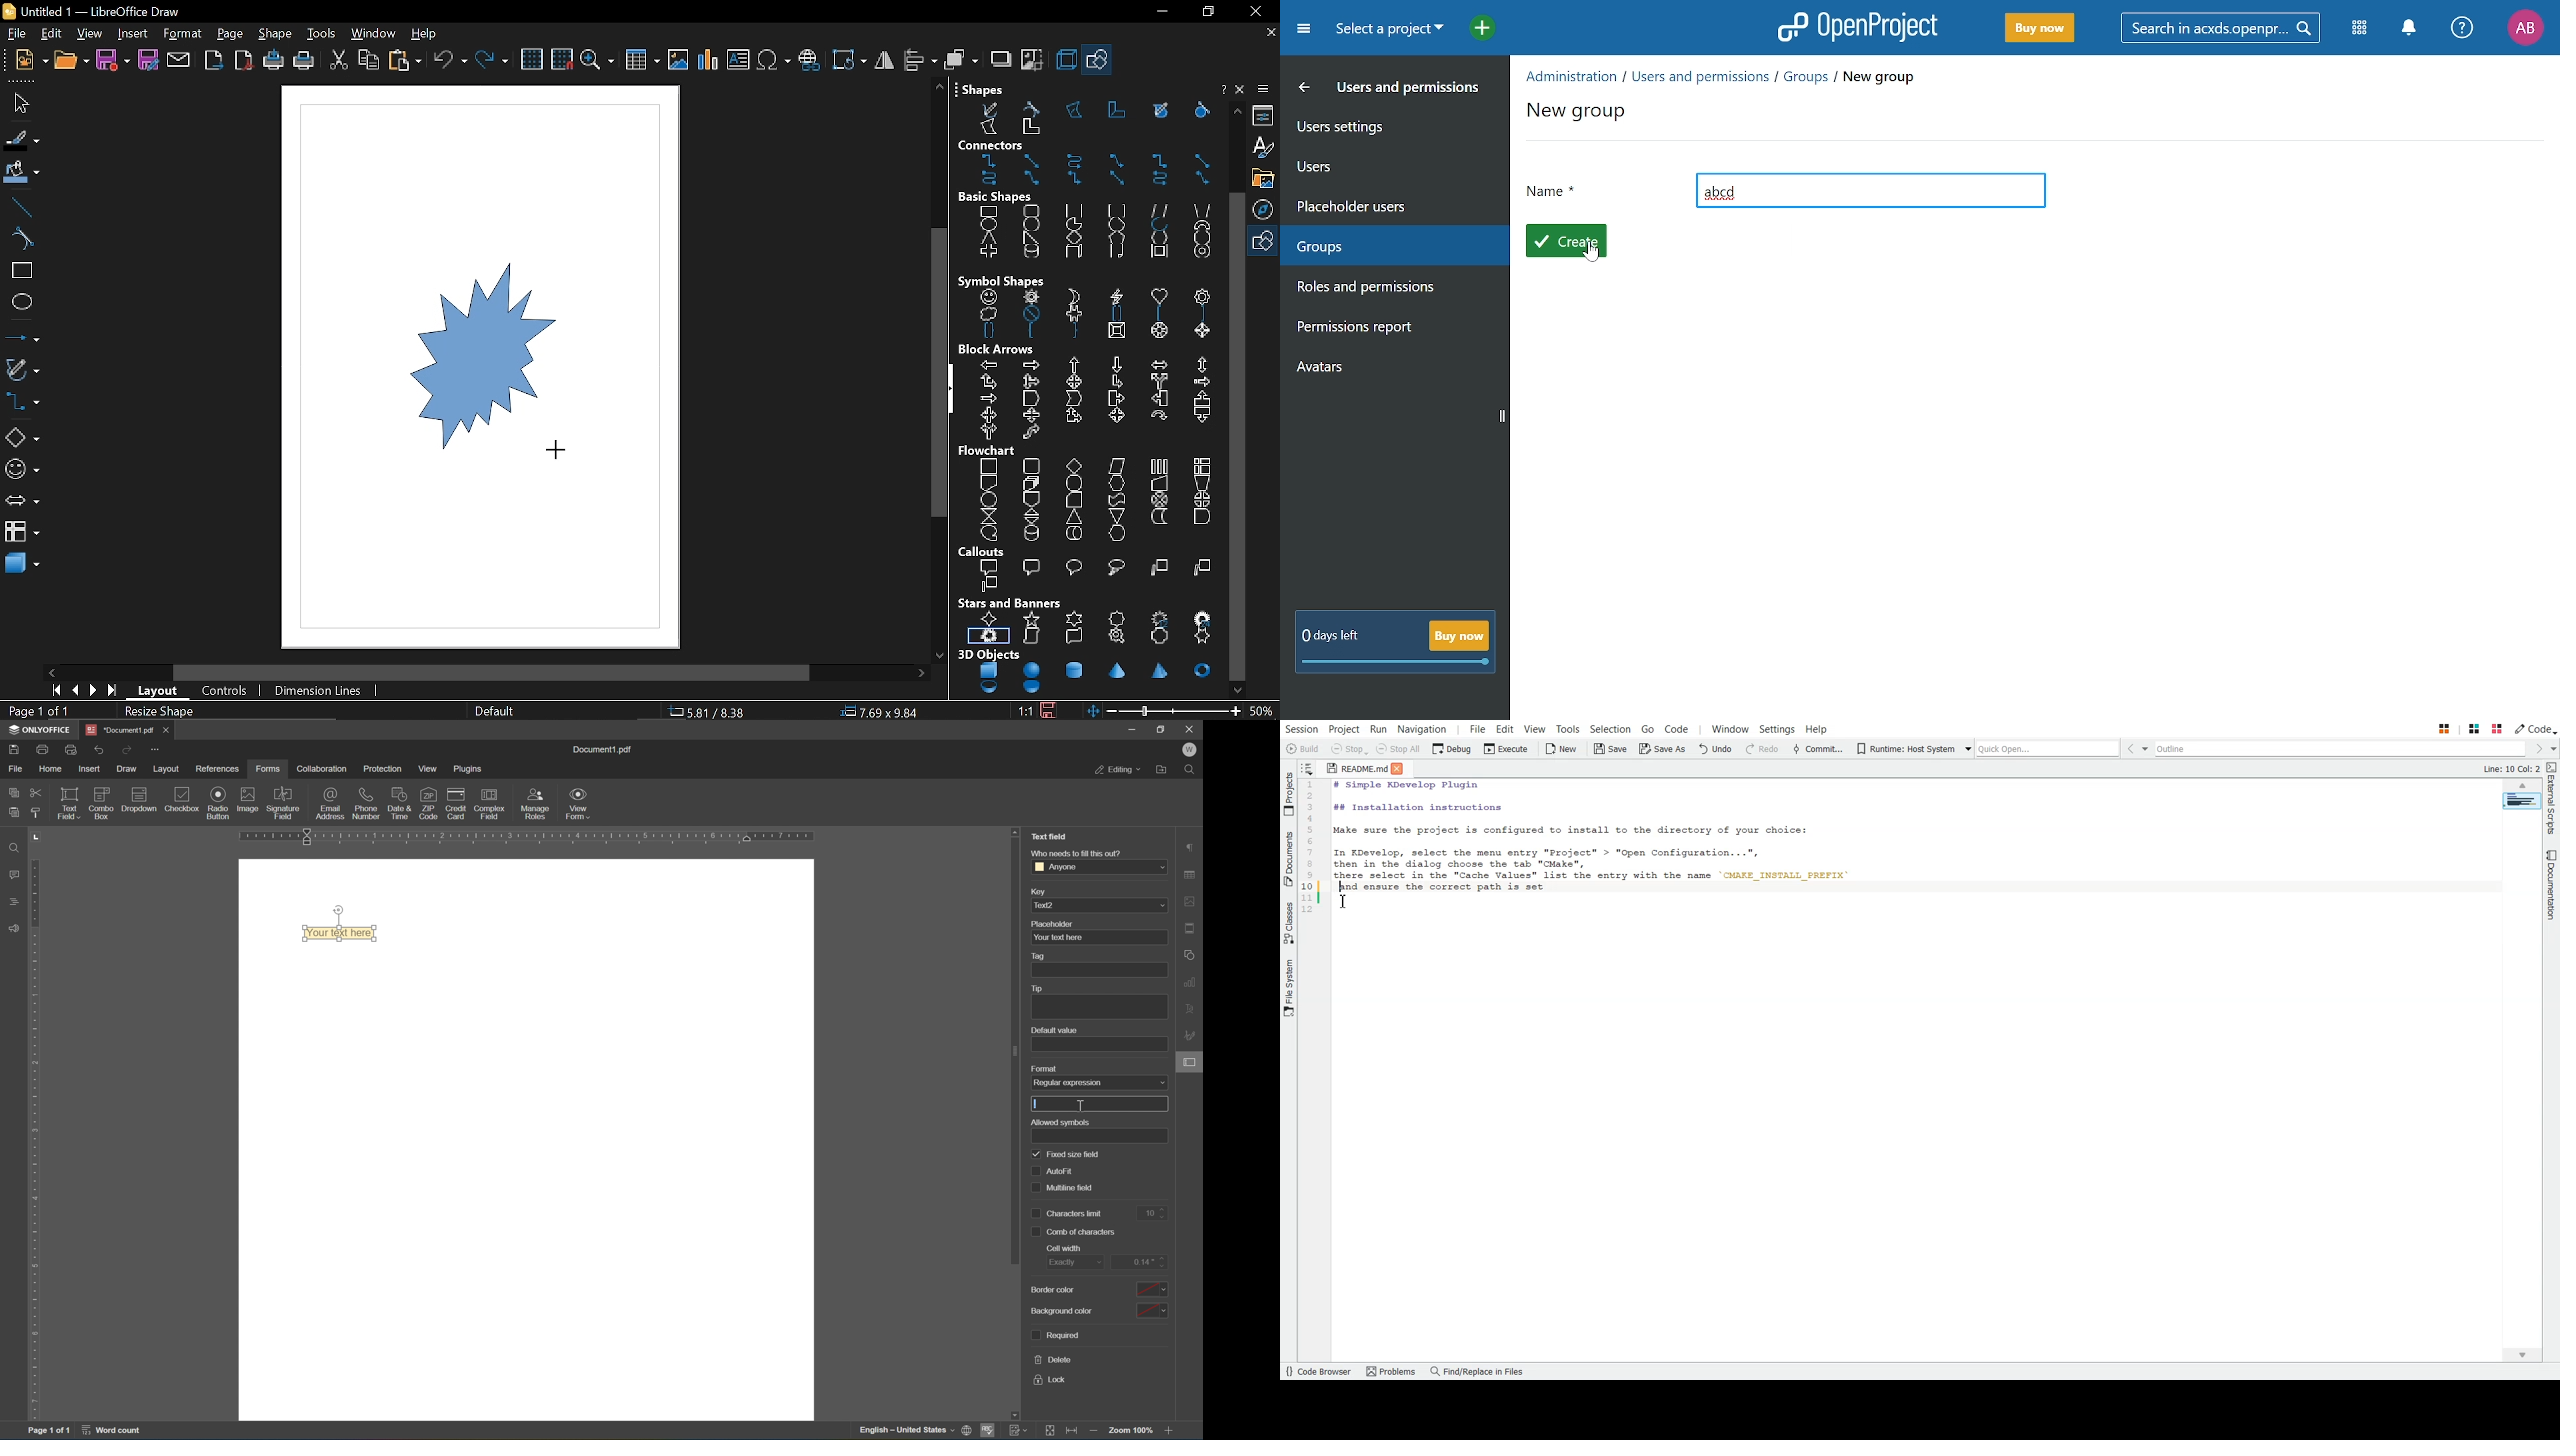 This screenshot has width=2576, height=1456. Describe the element at coordinates (1116, 770) in the screenshot. I see `editing` at that location.